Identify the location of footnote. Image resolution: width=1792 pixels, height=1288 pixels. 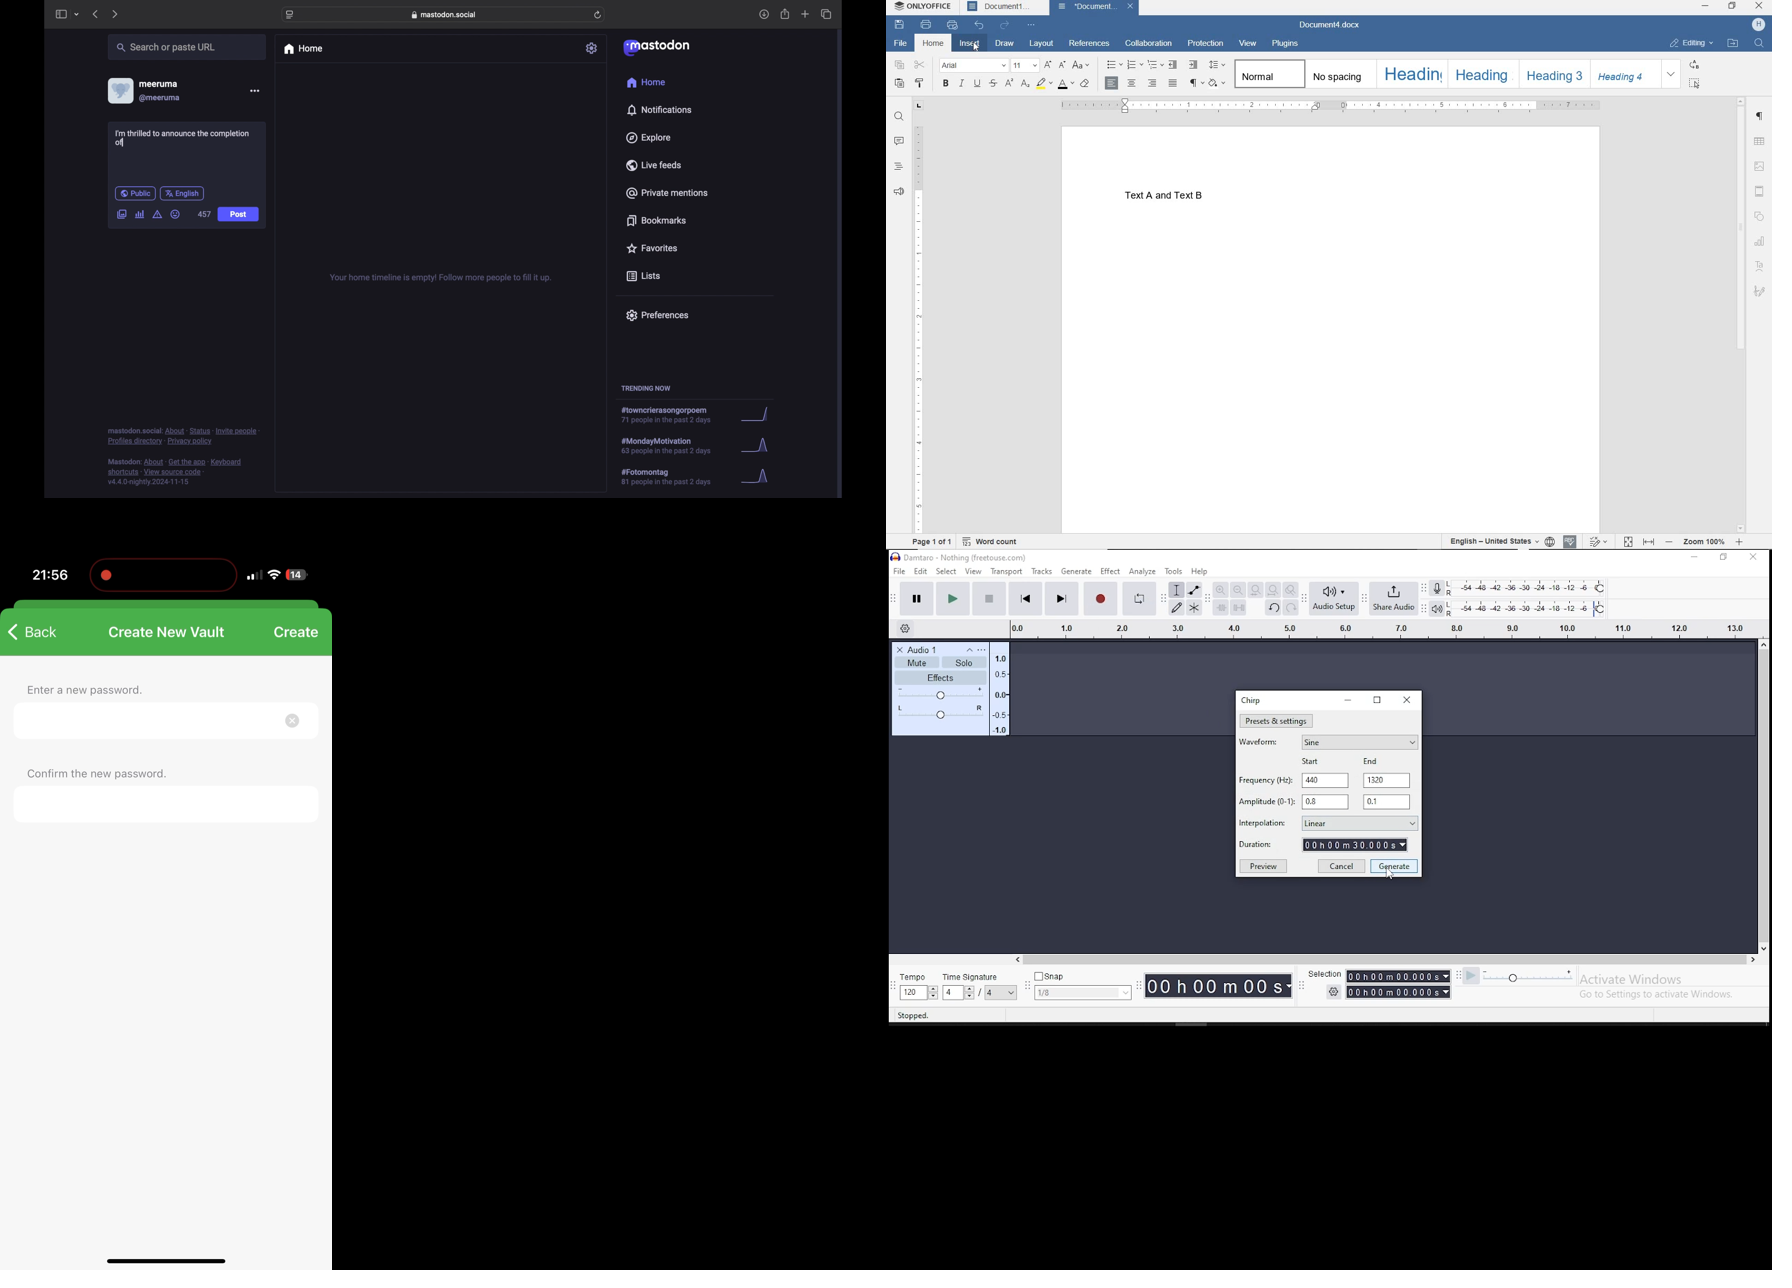
(183, 437).